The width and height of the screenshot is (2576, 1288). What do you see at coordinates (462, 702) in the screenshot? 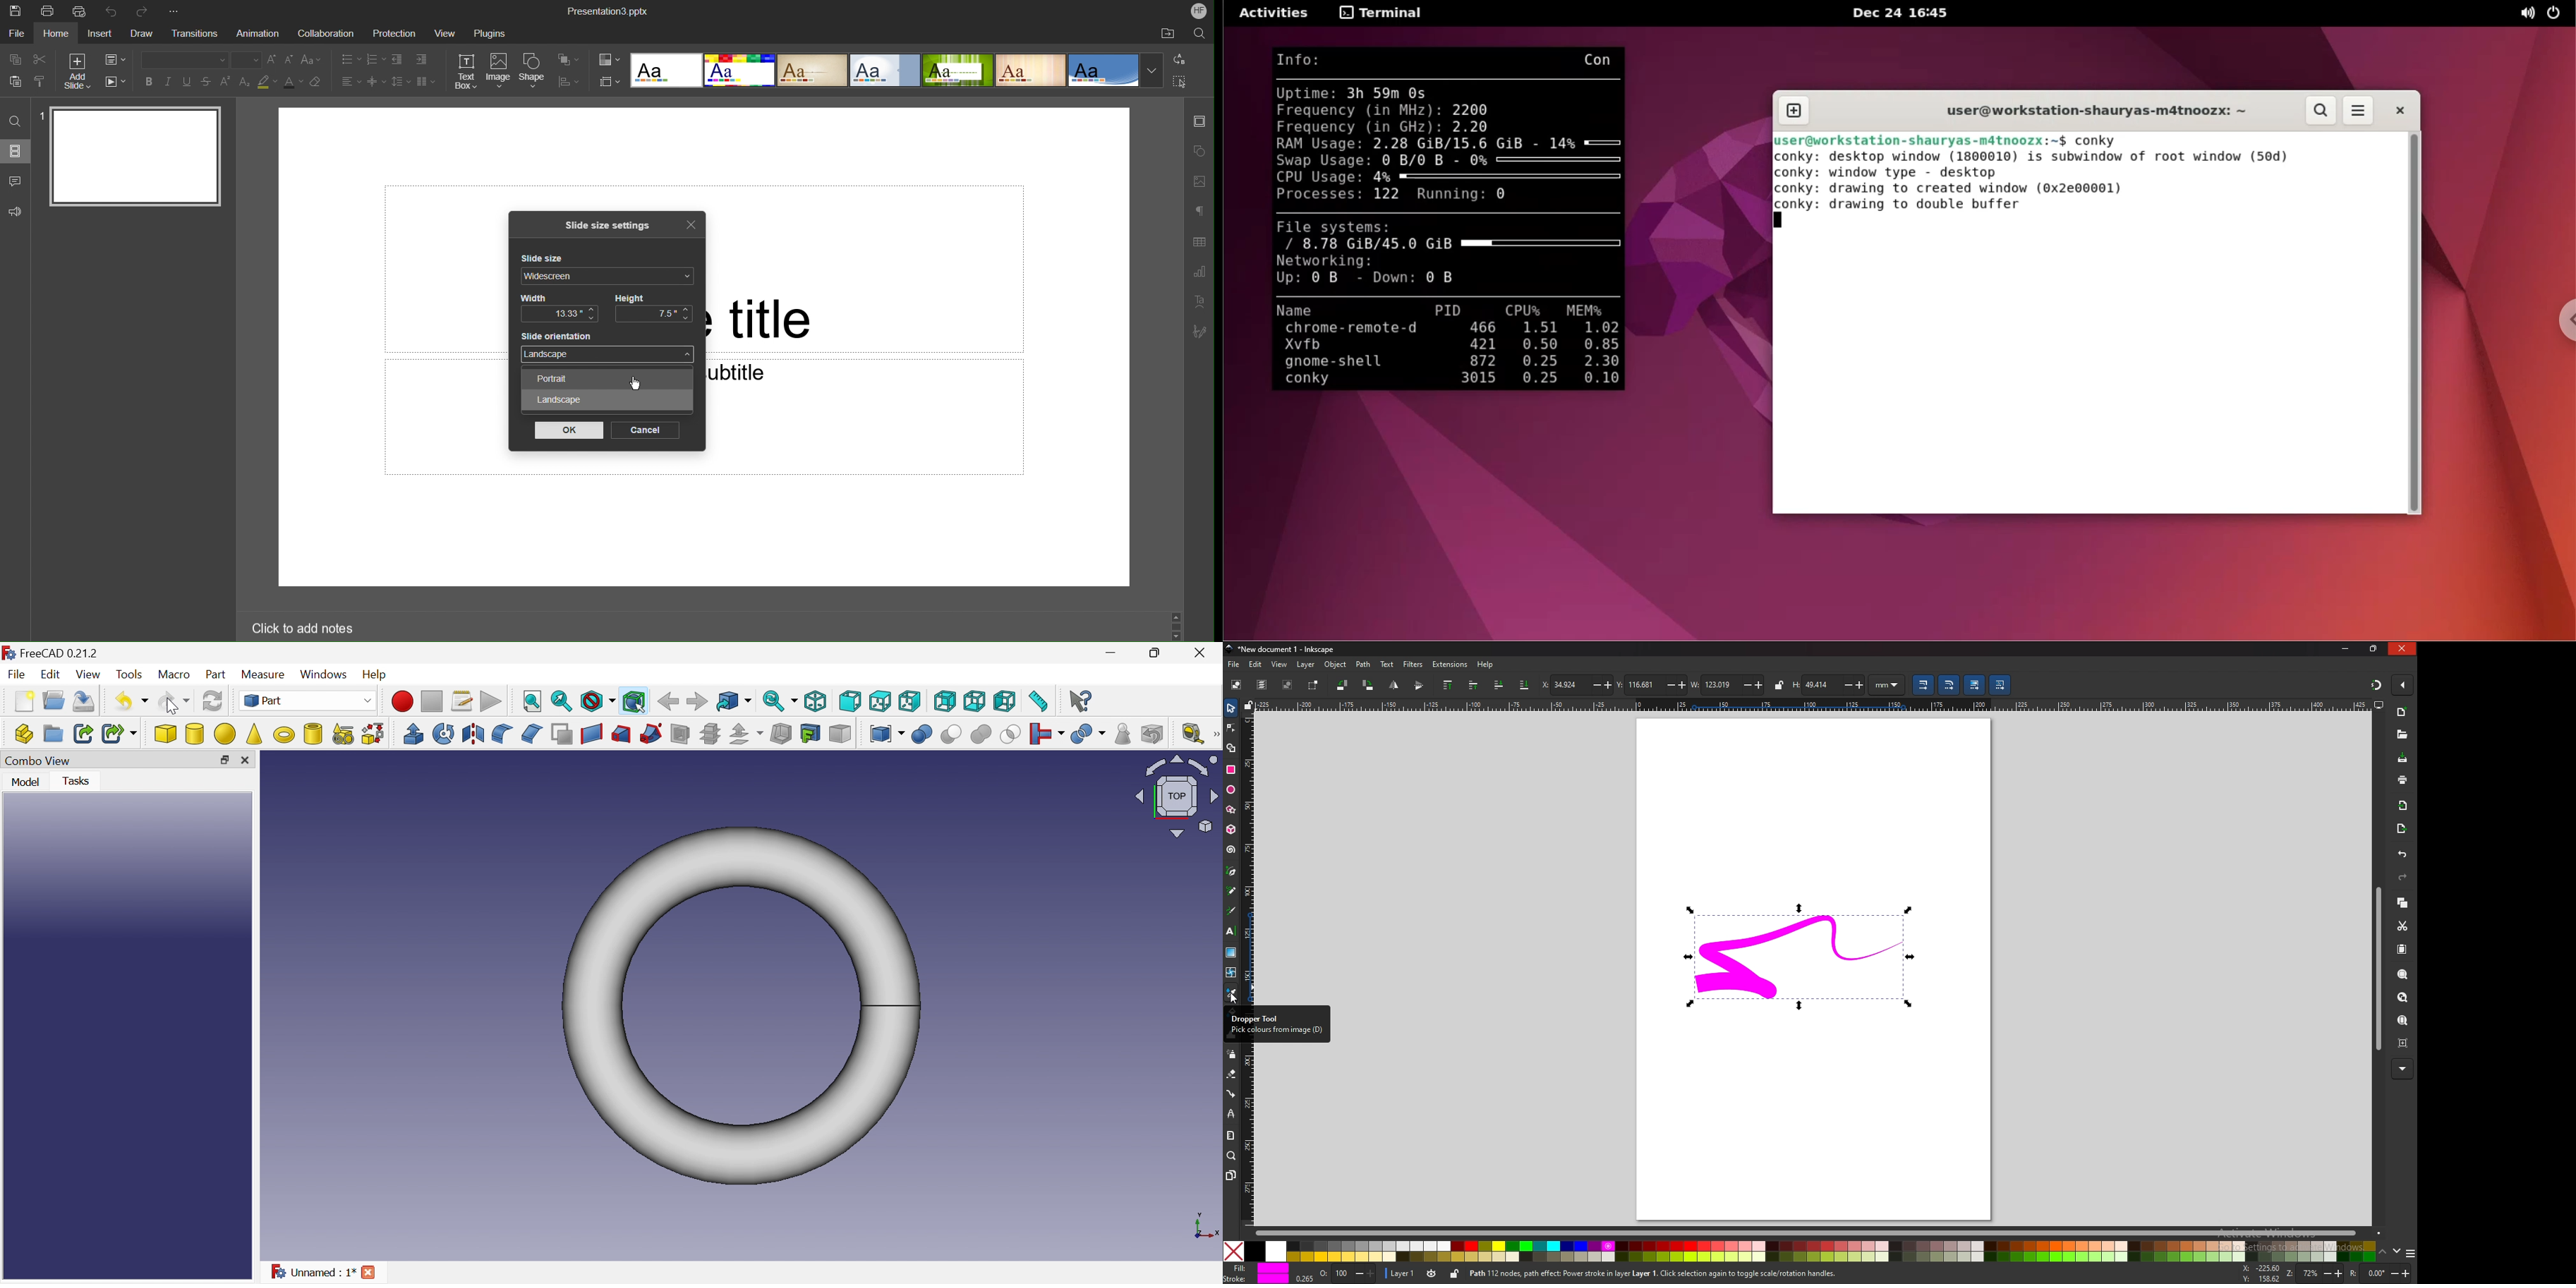
I see `Macros` at bounding box center [462, 702].